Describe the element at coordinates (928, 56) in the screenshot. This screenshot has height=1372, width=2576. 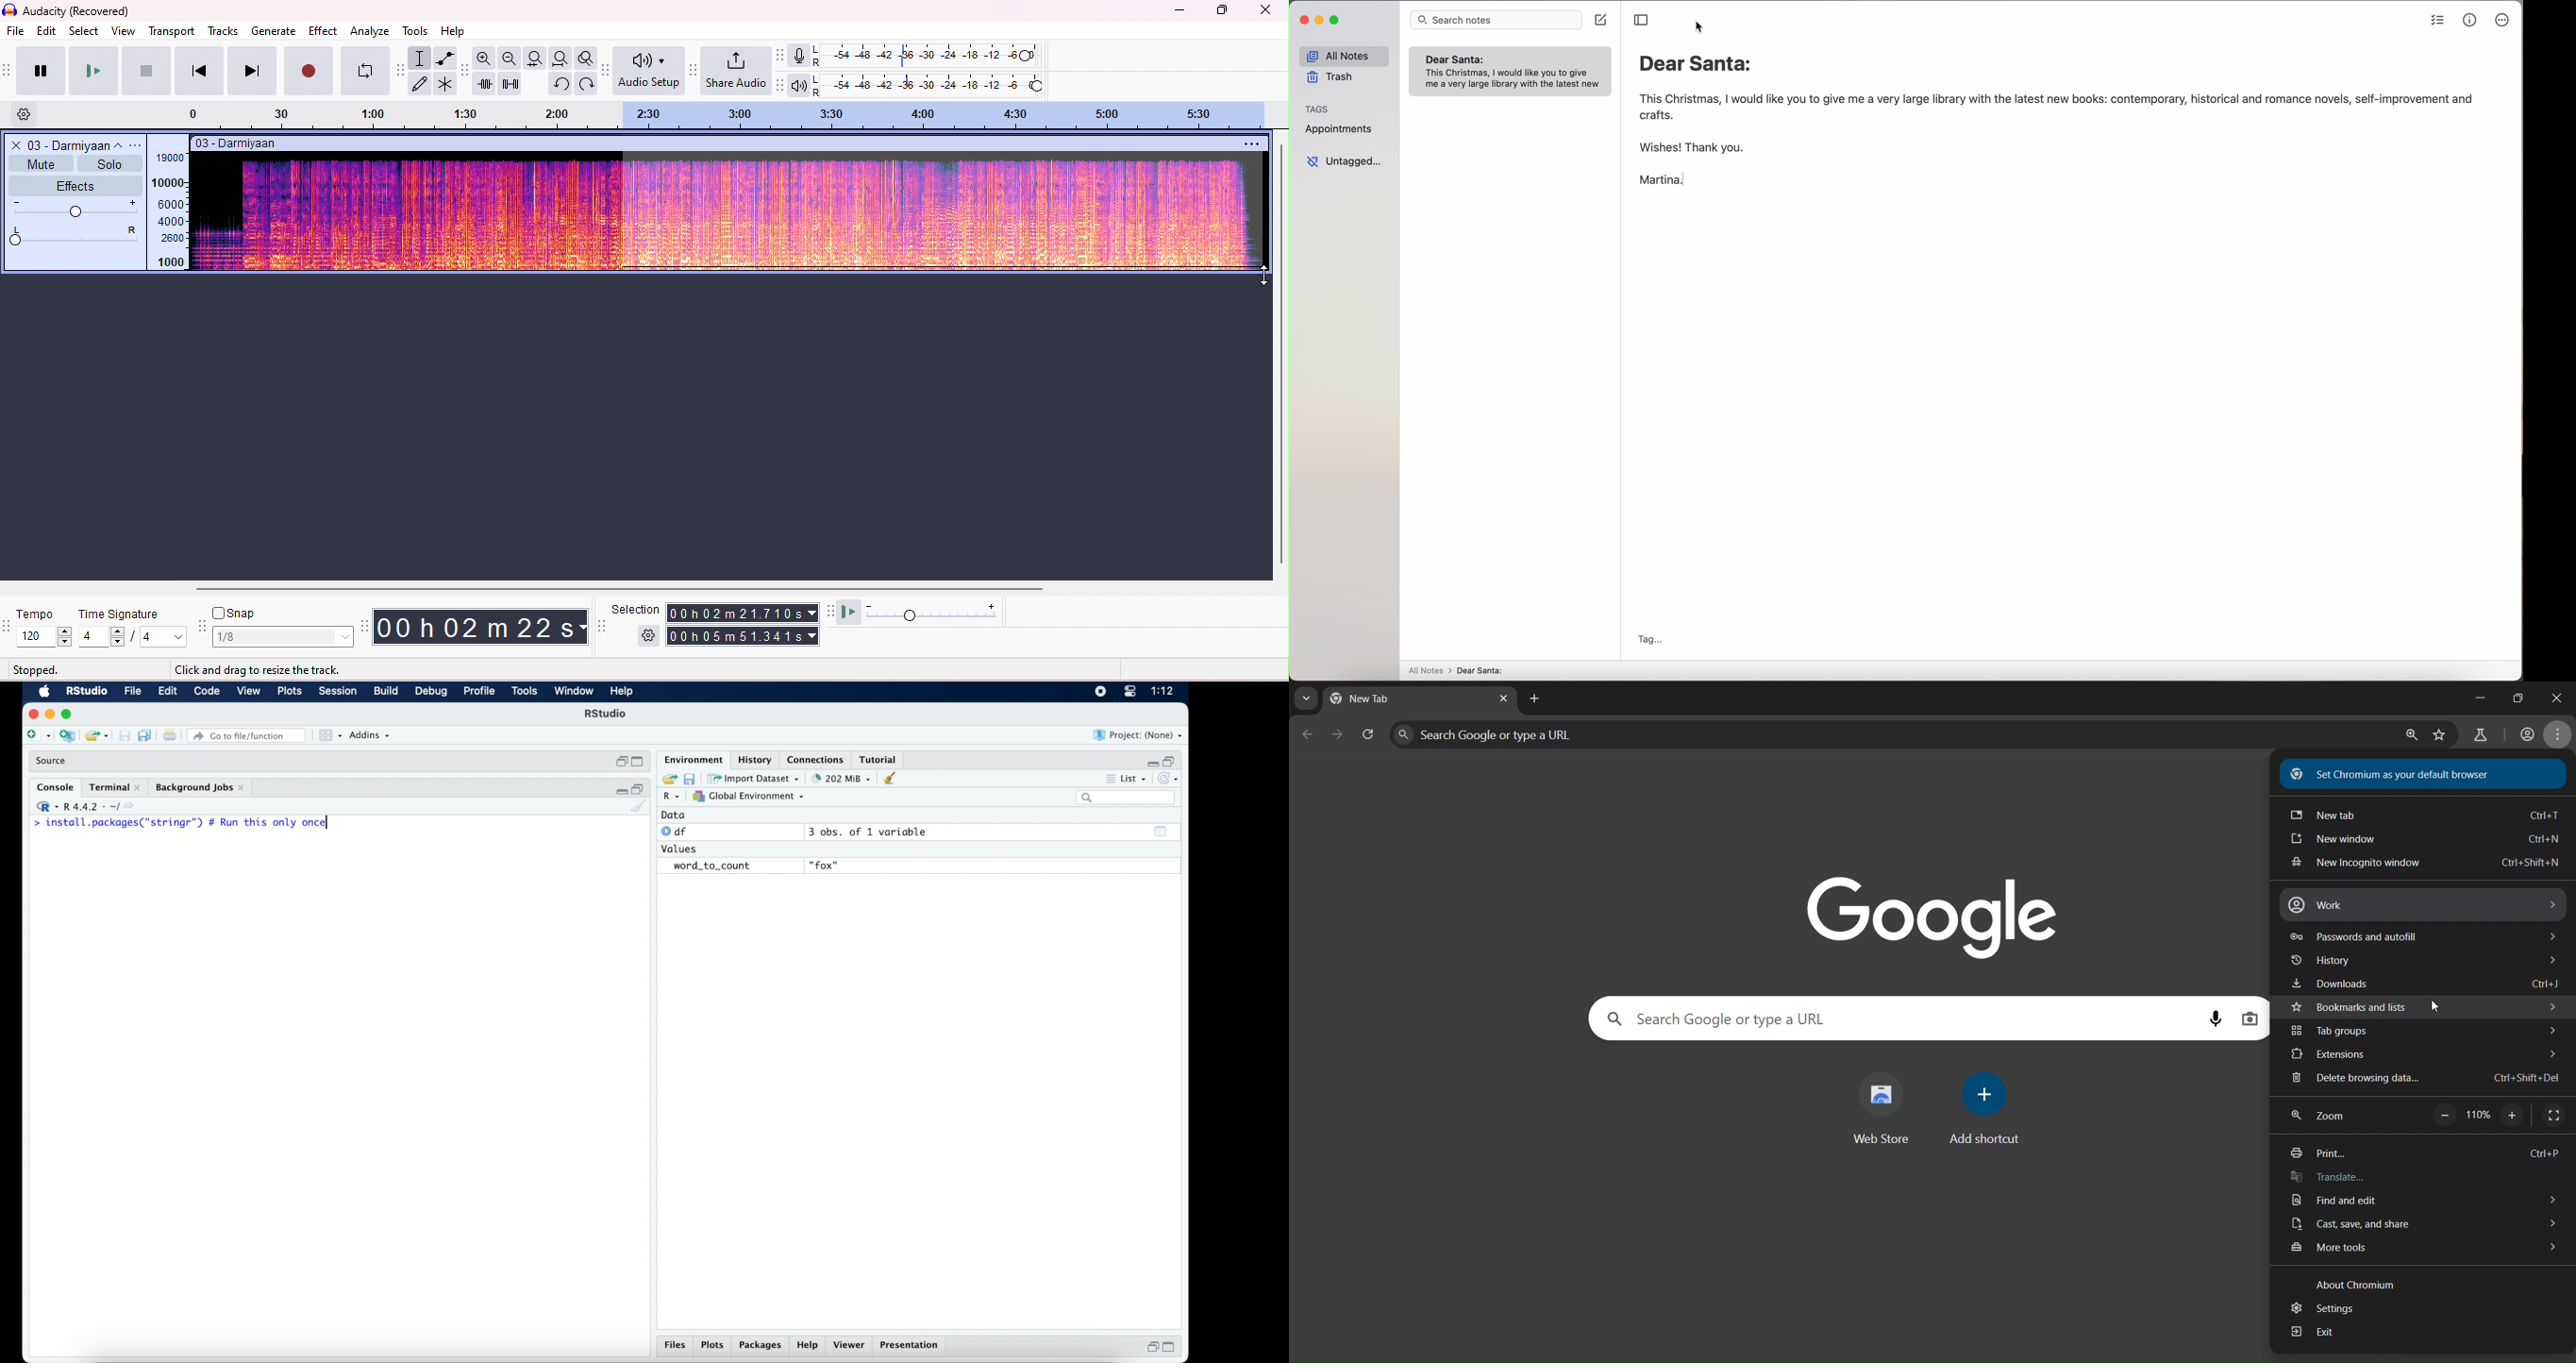
I see `recording level` at that location.